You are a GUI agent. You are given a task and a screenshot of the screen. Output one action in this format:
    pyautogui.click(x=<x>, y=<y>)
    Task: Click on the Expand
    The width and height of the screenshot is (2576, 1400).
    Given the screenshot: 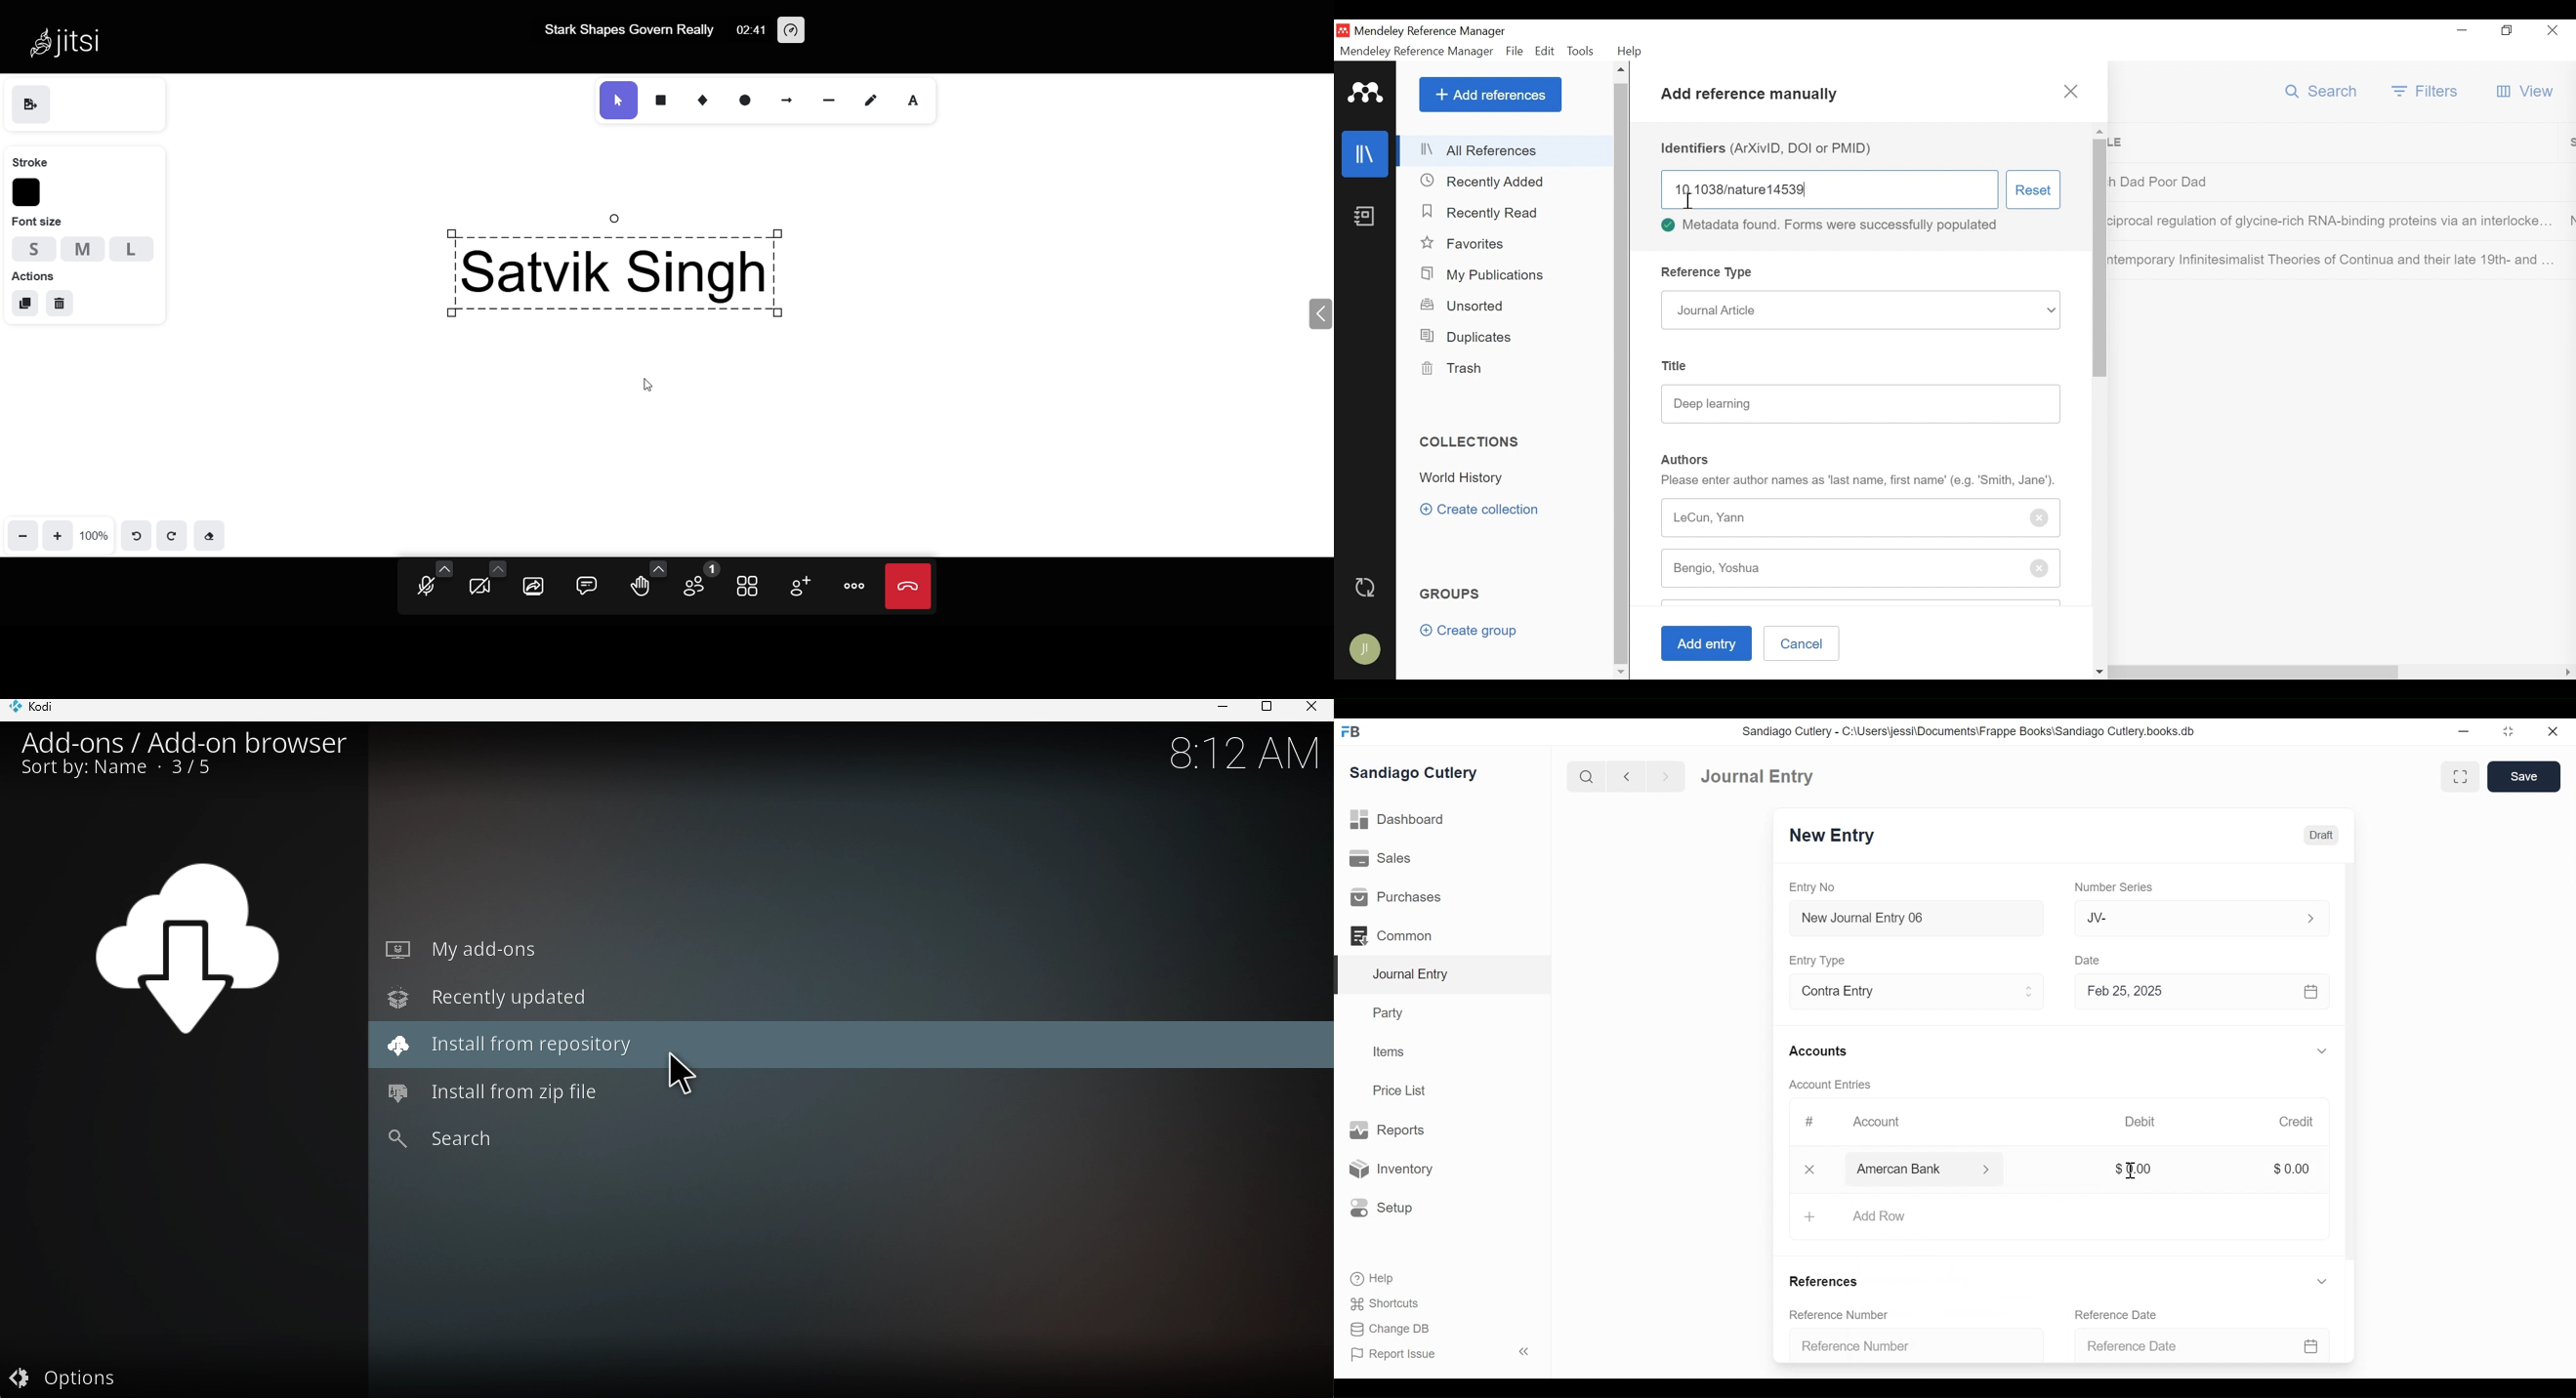 What is the action you would take?
    pyautogui.click(x=2325, y=1052)
    